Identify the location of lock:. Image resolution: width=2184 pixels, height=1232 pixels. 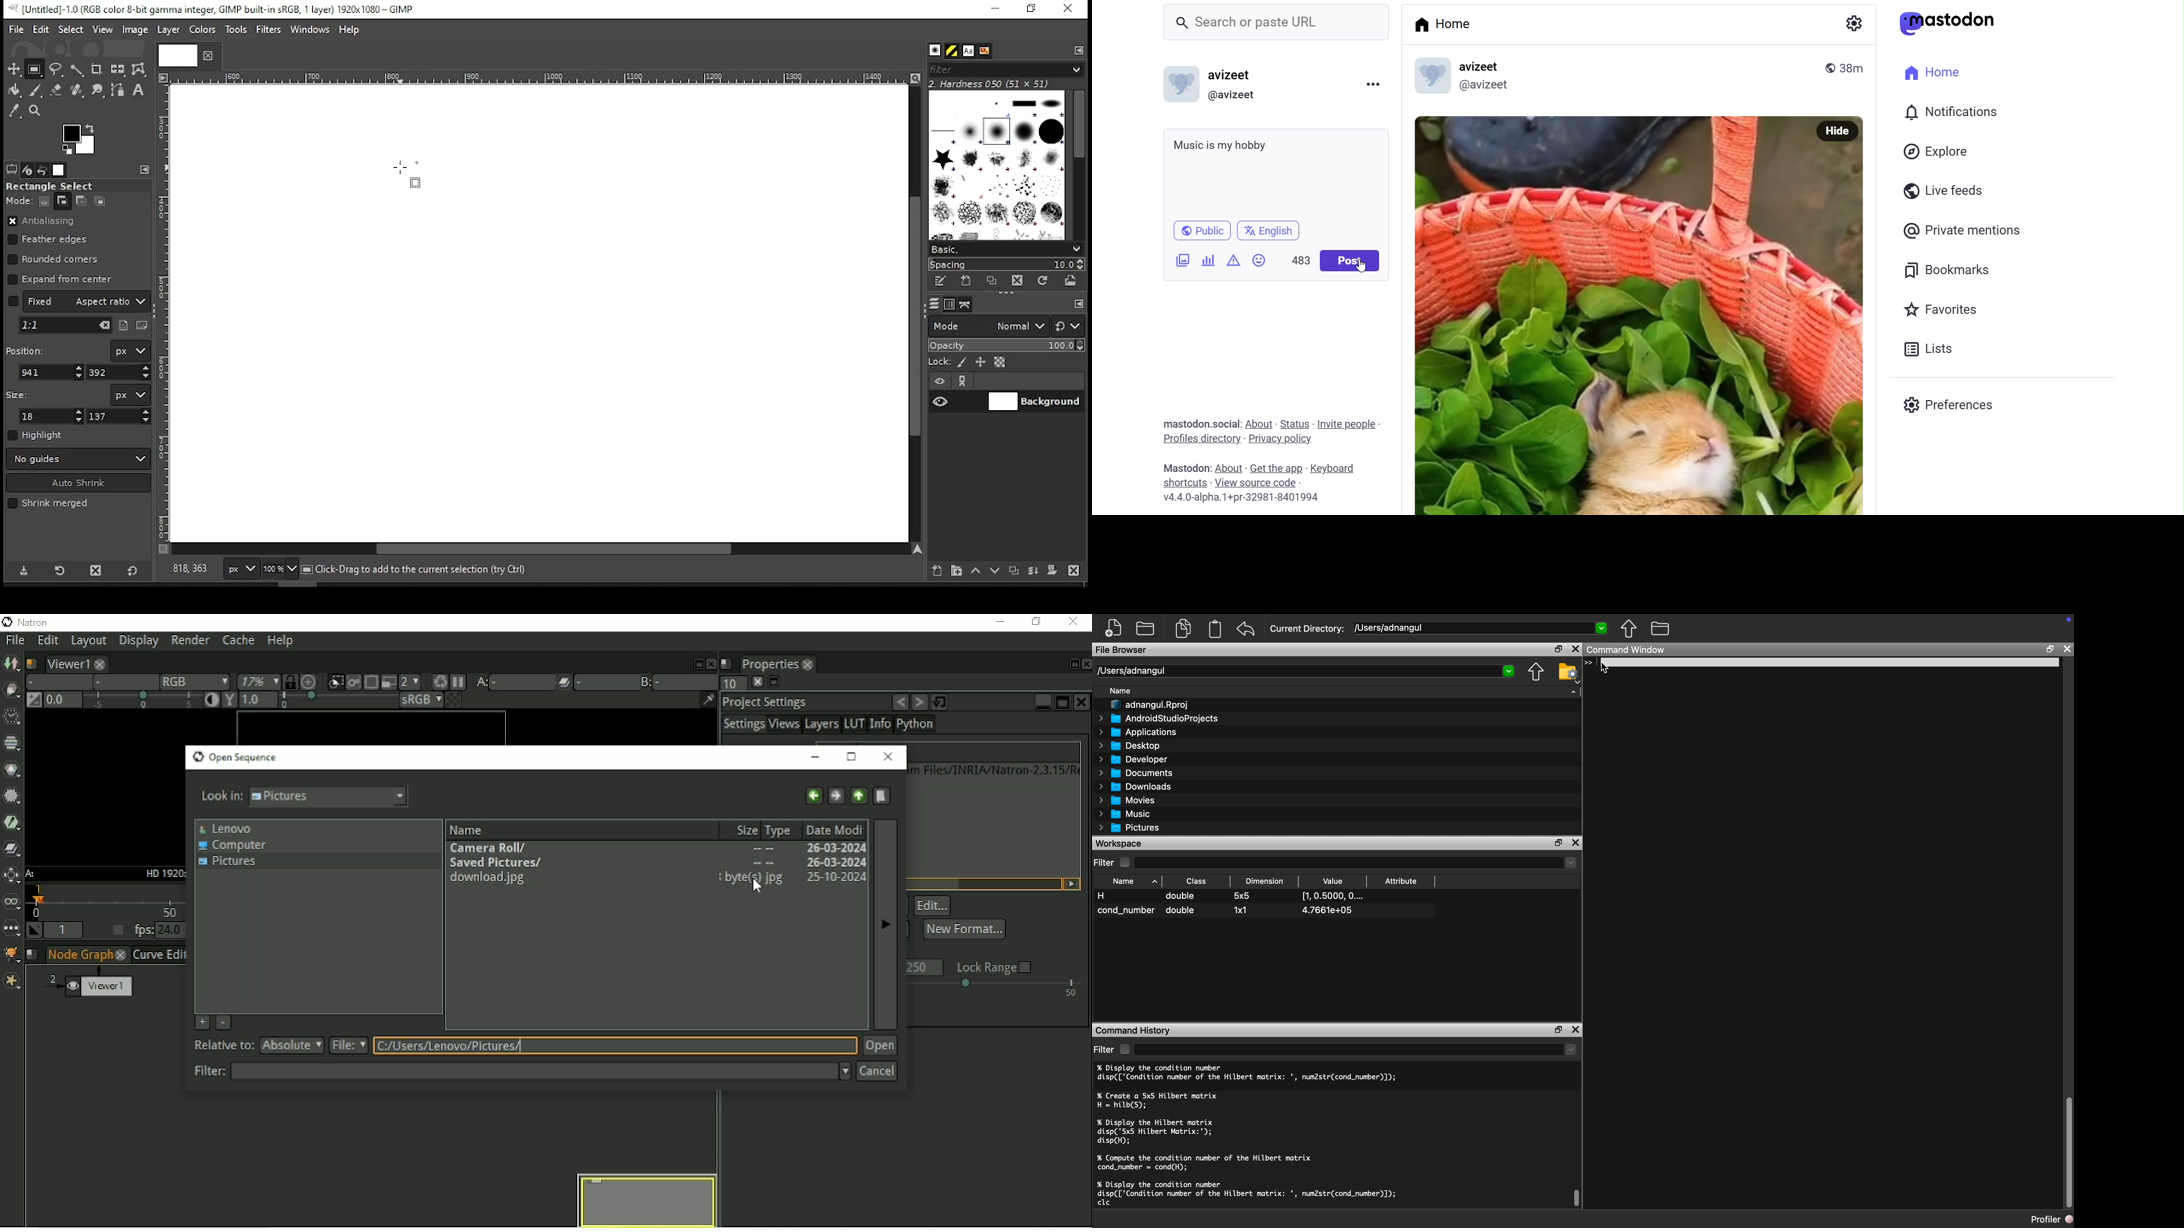
(941, 363).